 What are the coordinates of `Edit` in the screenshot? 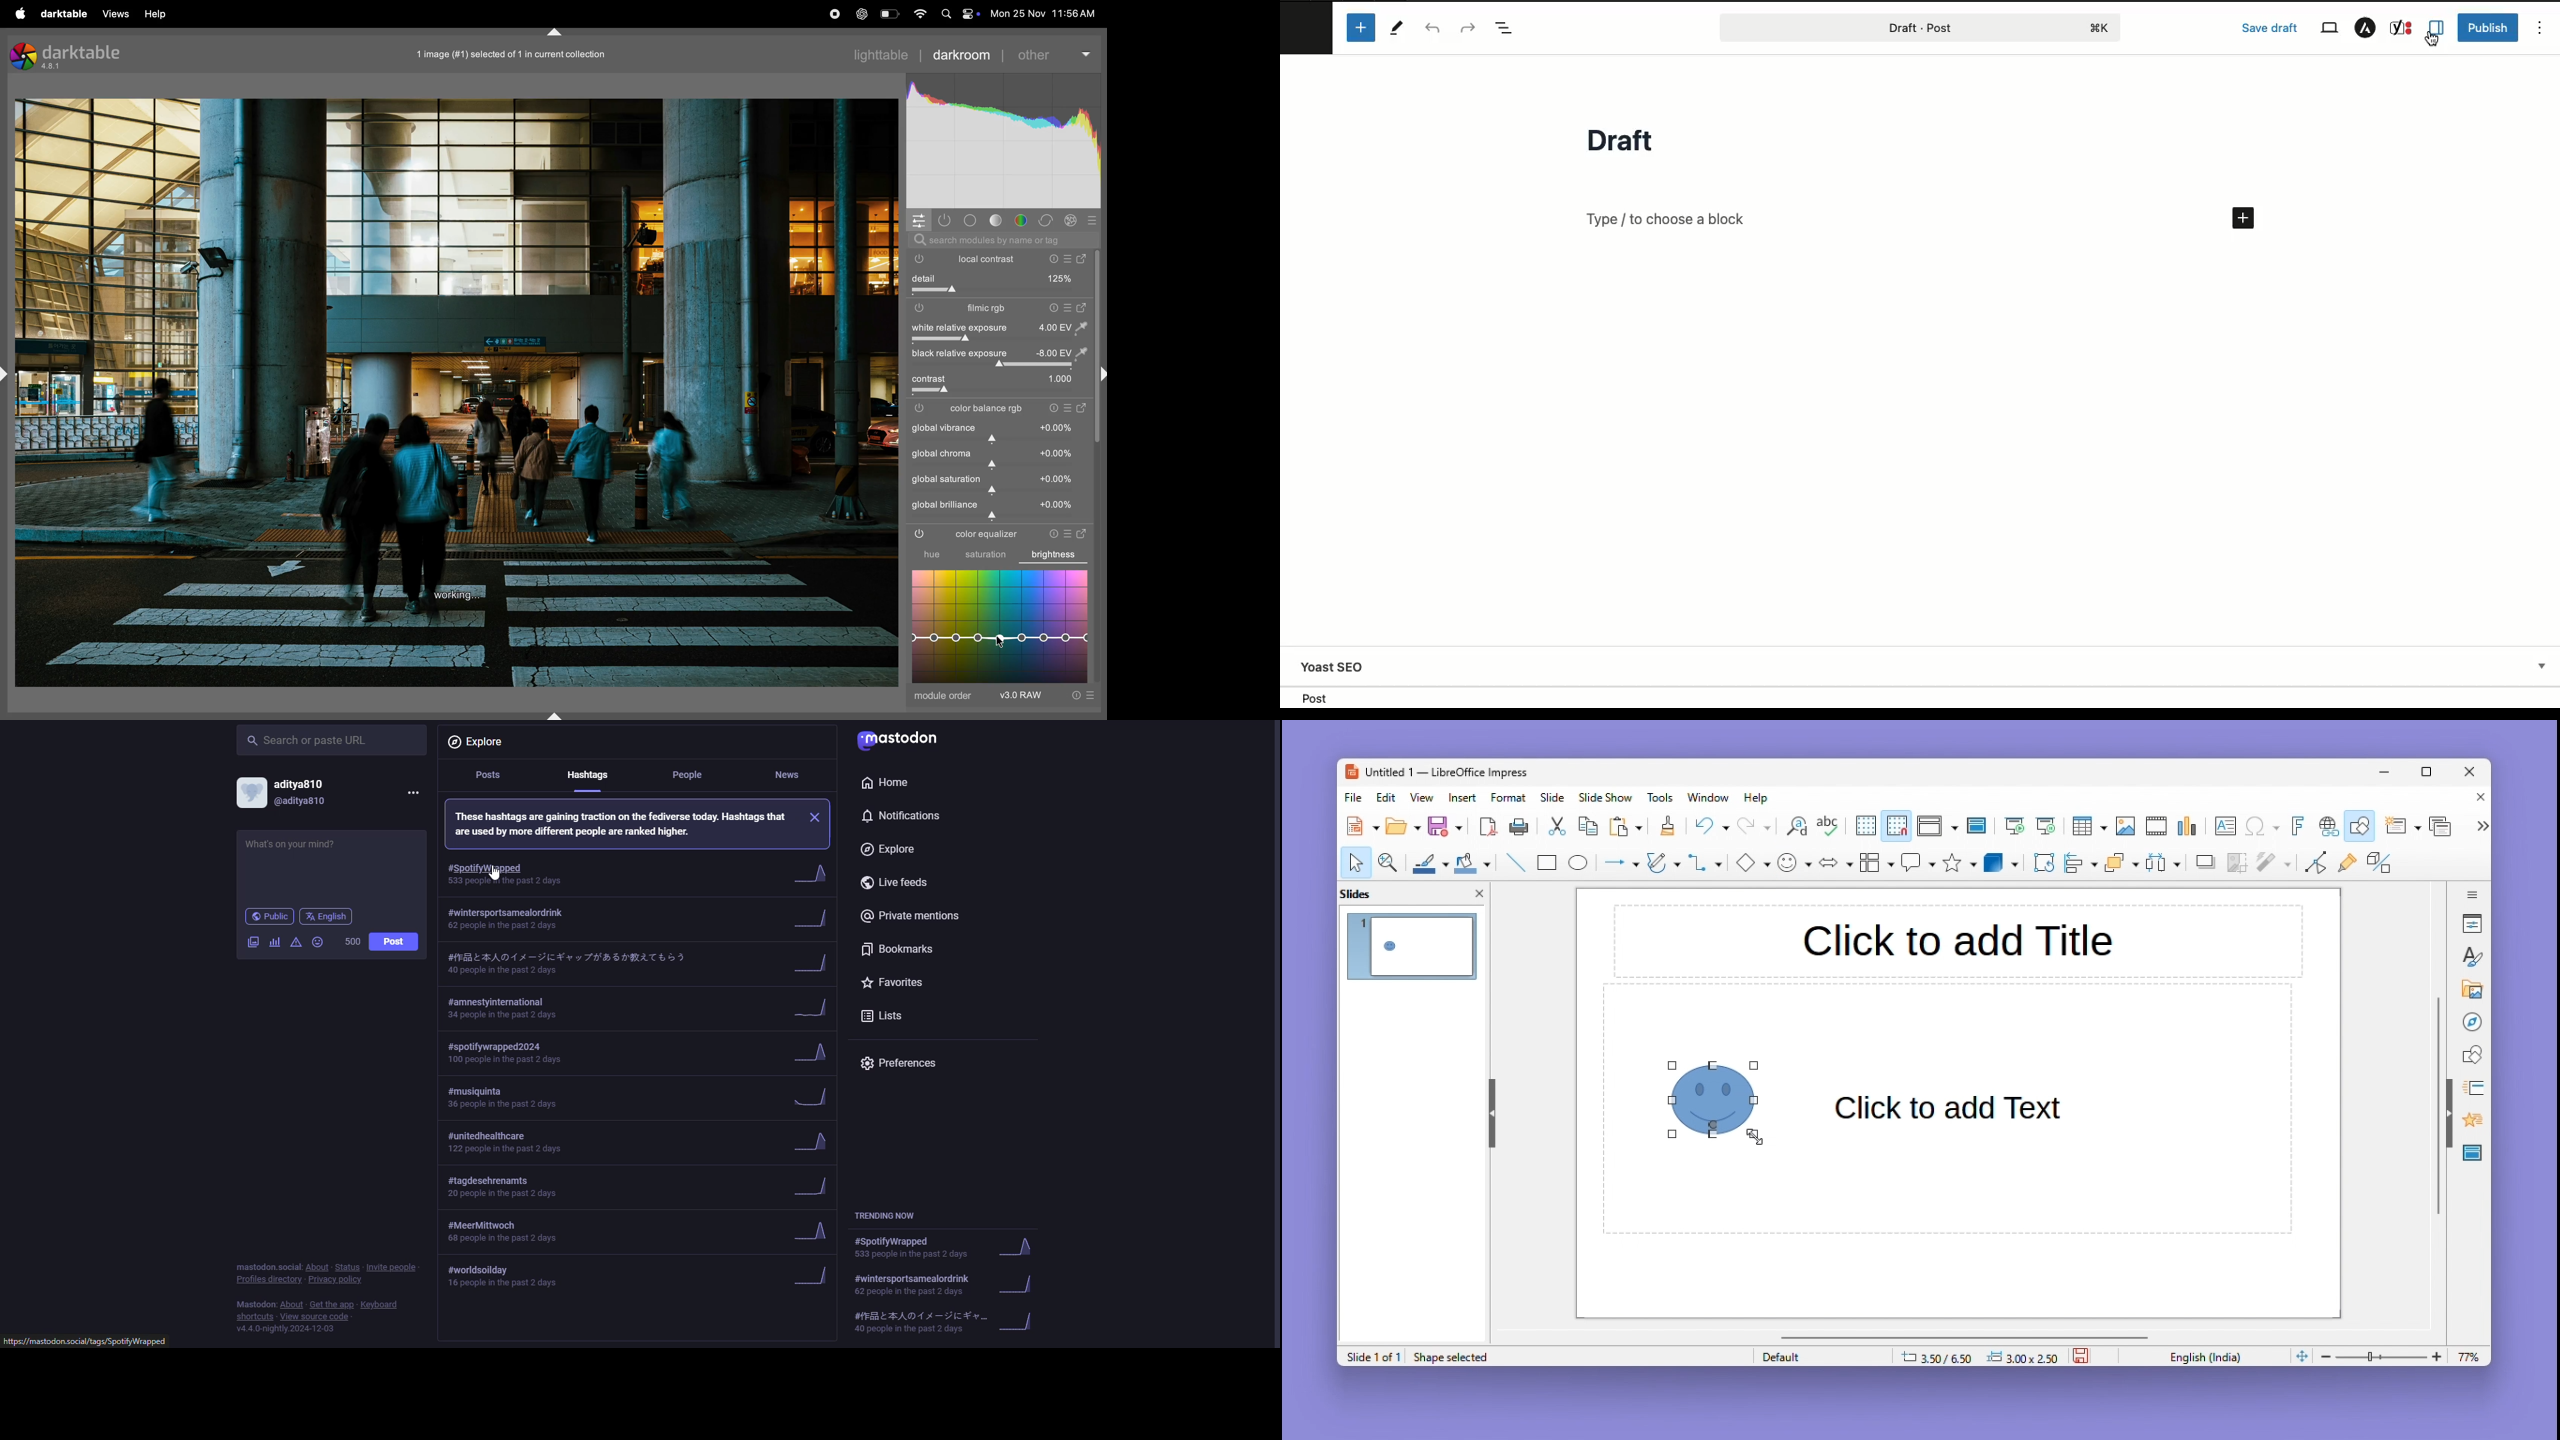 It's located at (1388, 797).